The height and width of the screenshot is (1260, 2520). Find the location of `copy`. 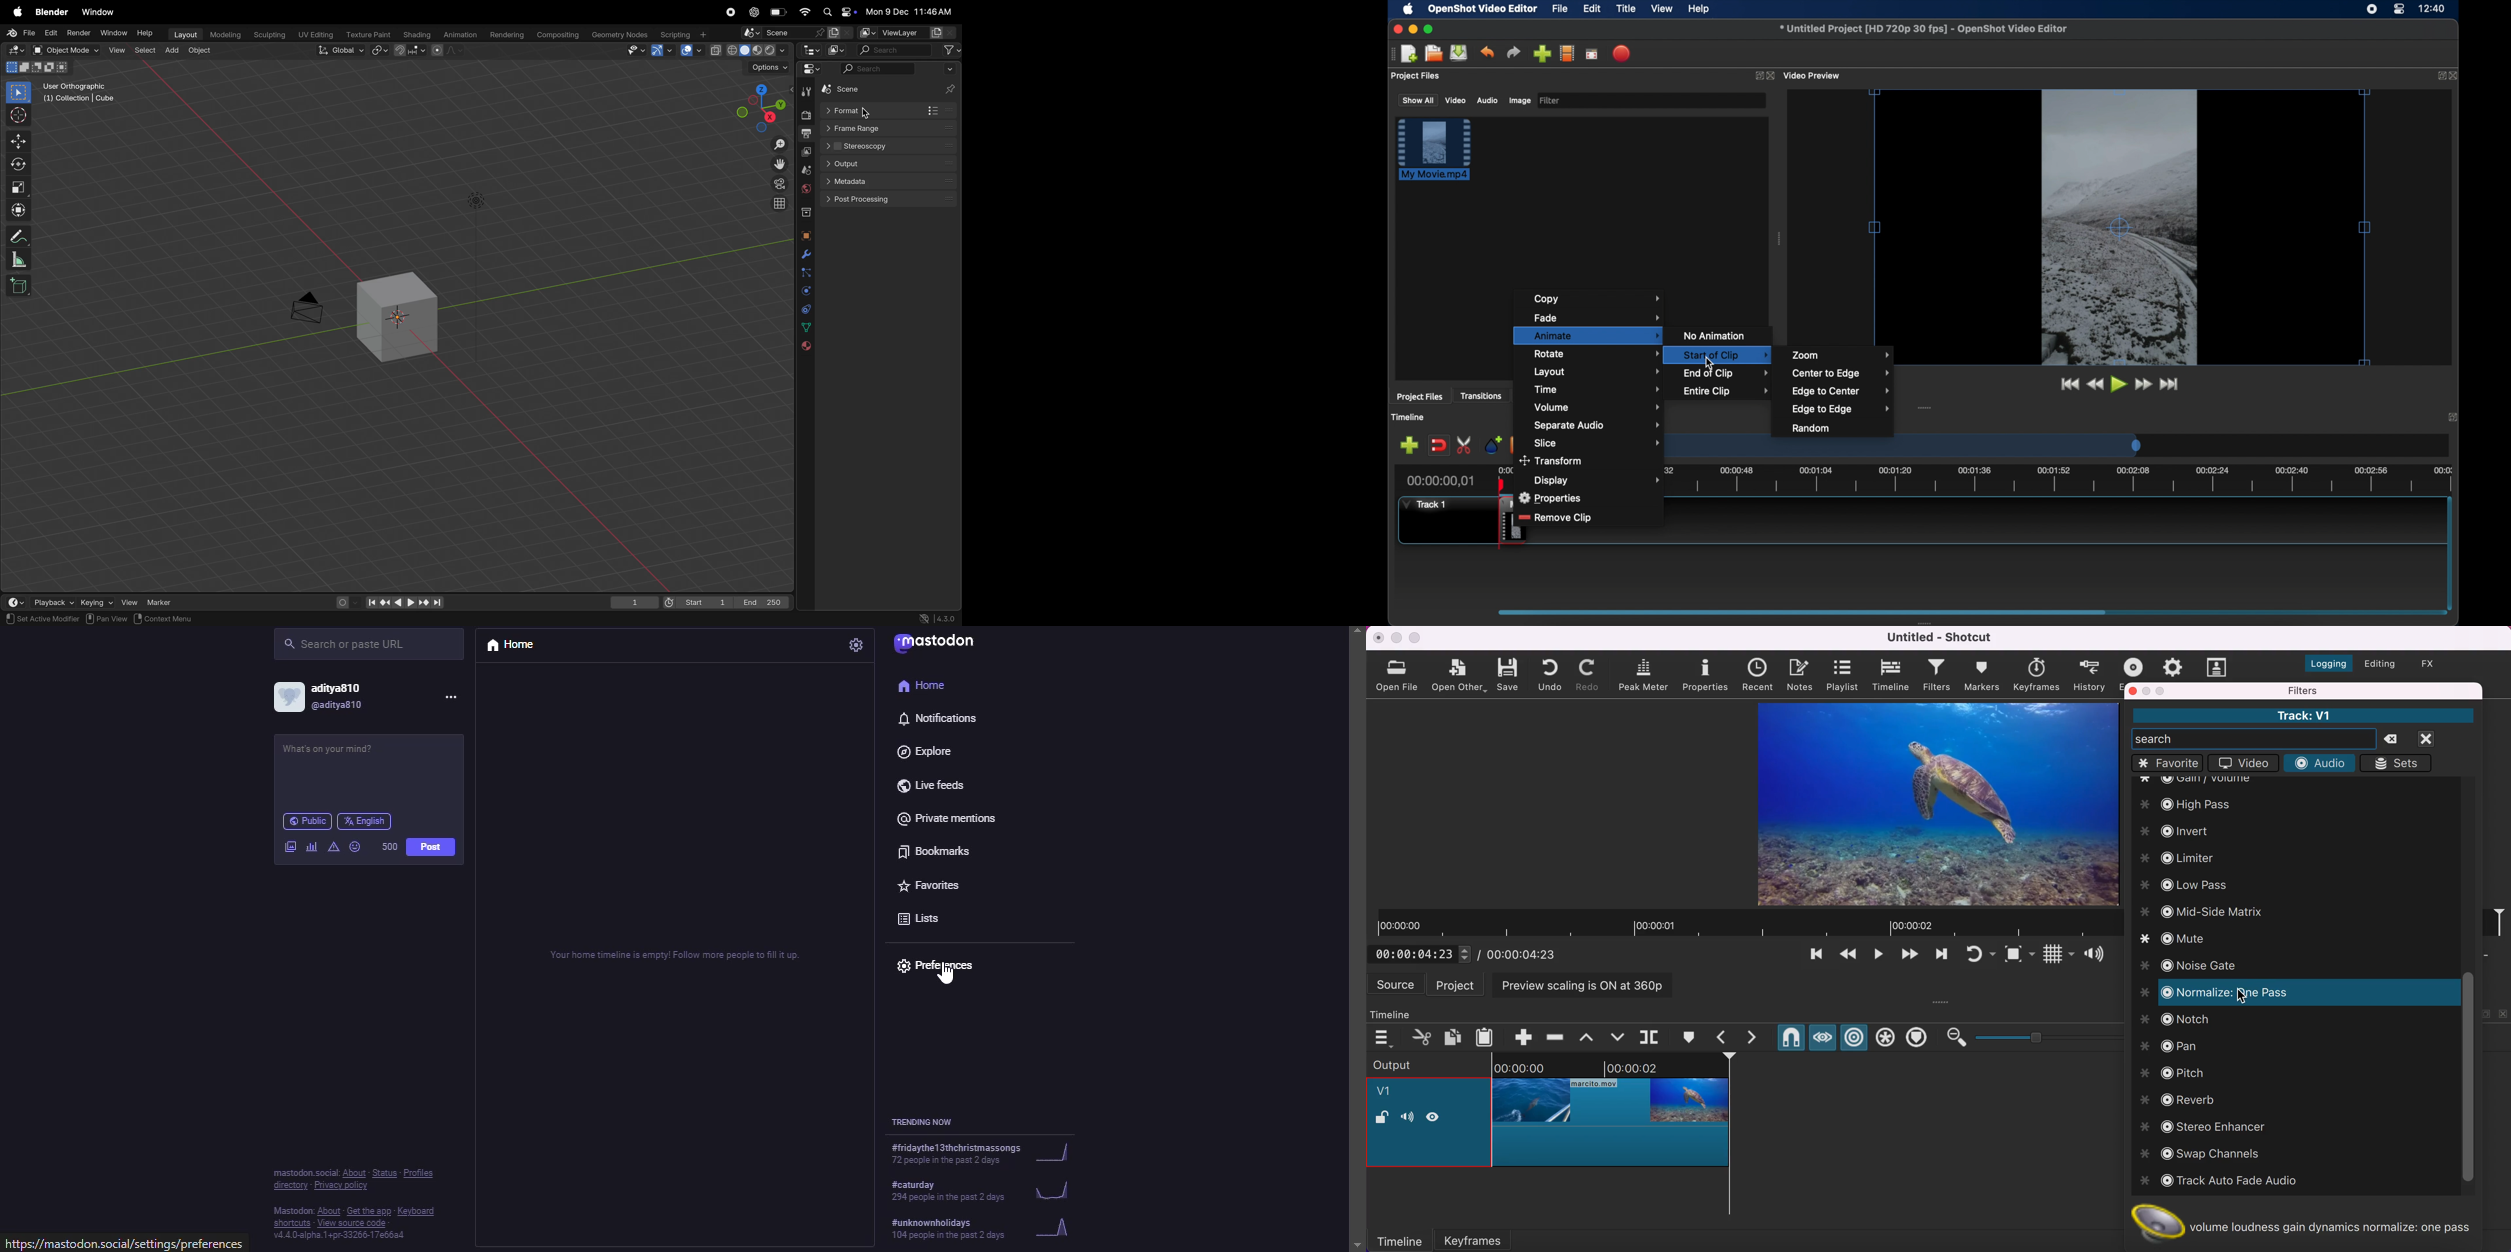

copy is located at coordinates (1454, 1036).